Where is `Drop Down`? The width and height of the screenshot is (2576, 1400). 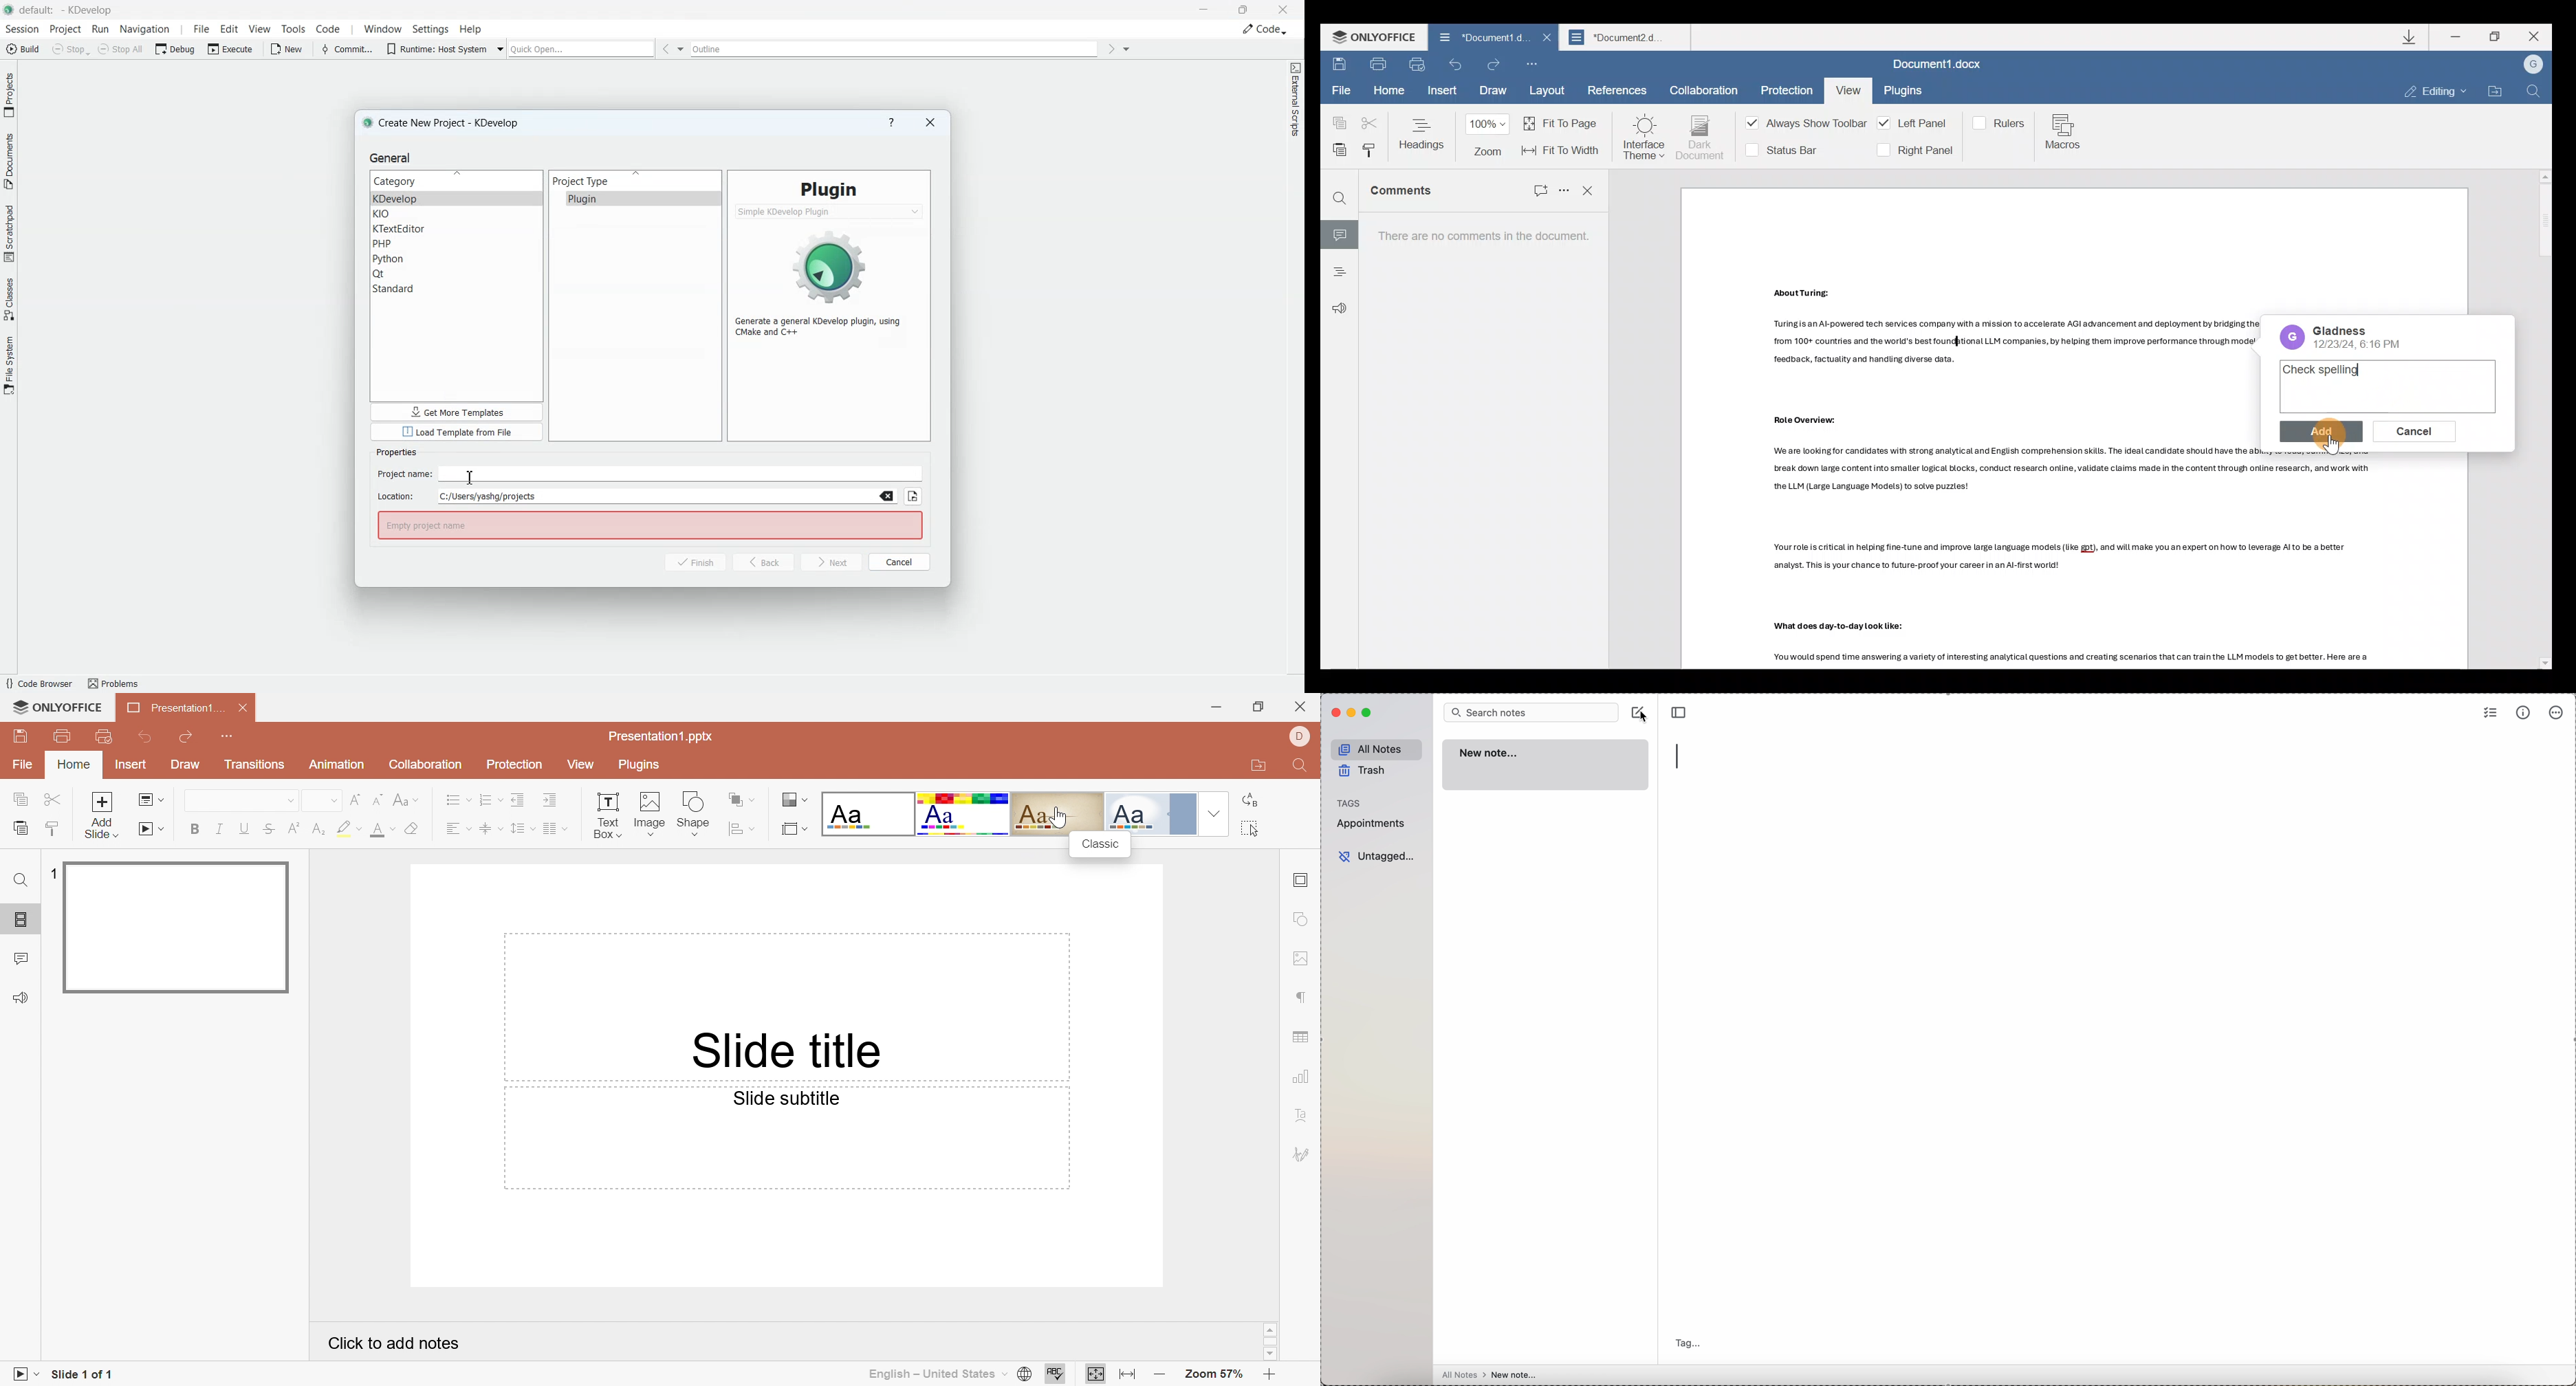 Drop Down is located at coordinates (39, 1373).